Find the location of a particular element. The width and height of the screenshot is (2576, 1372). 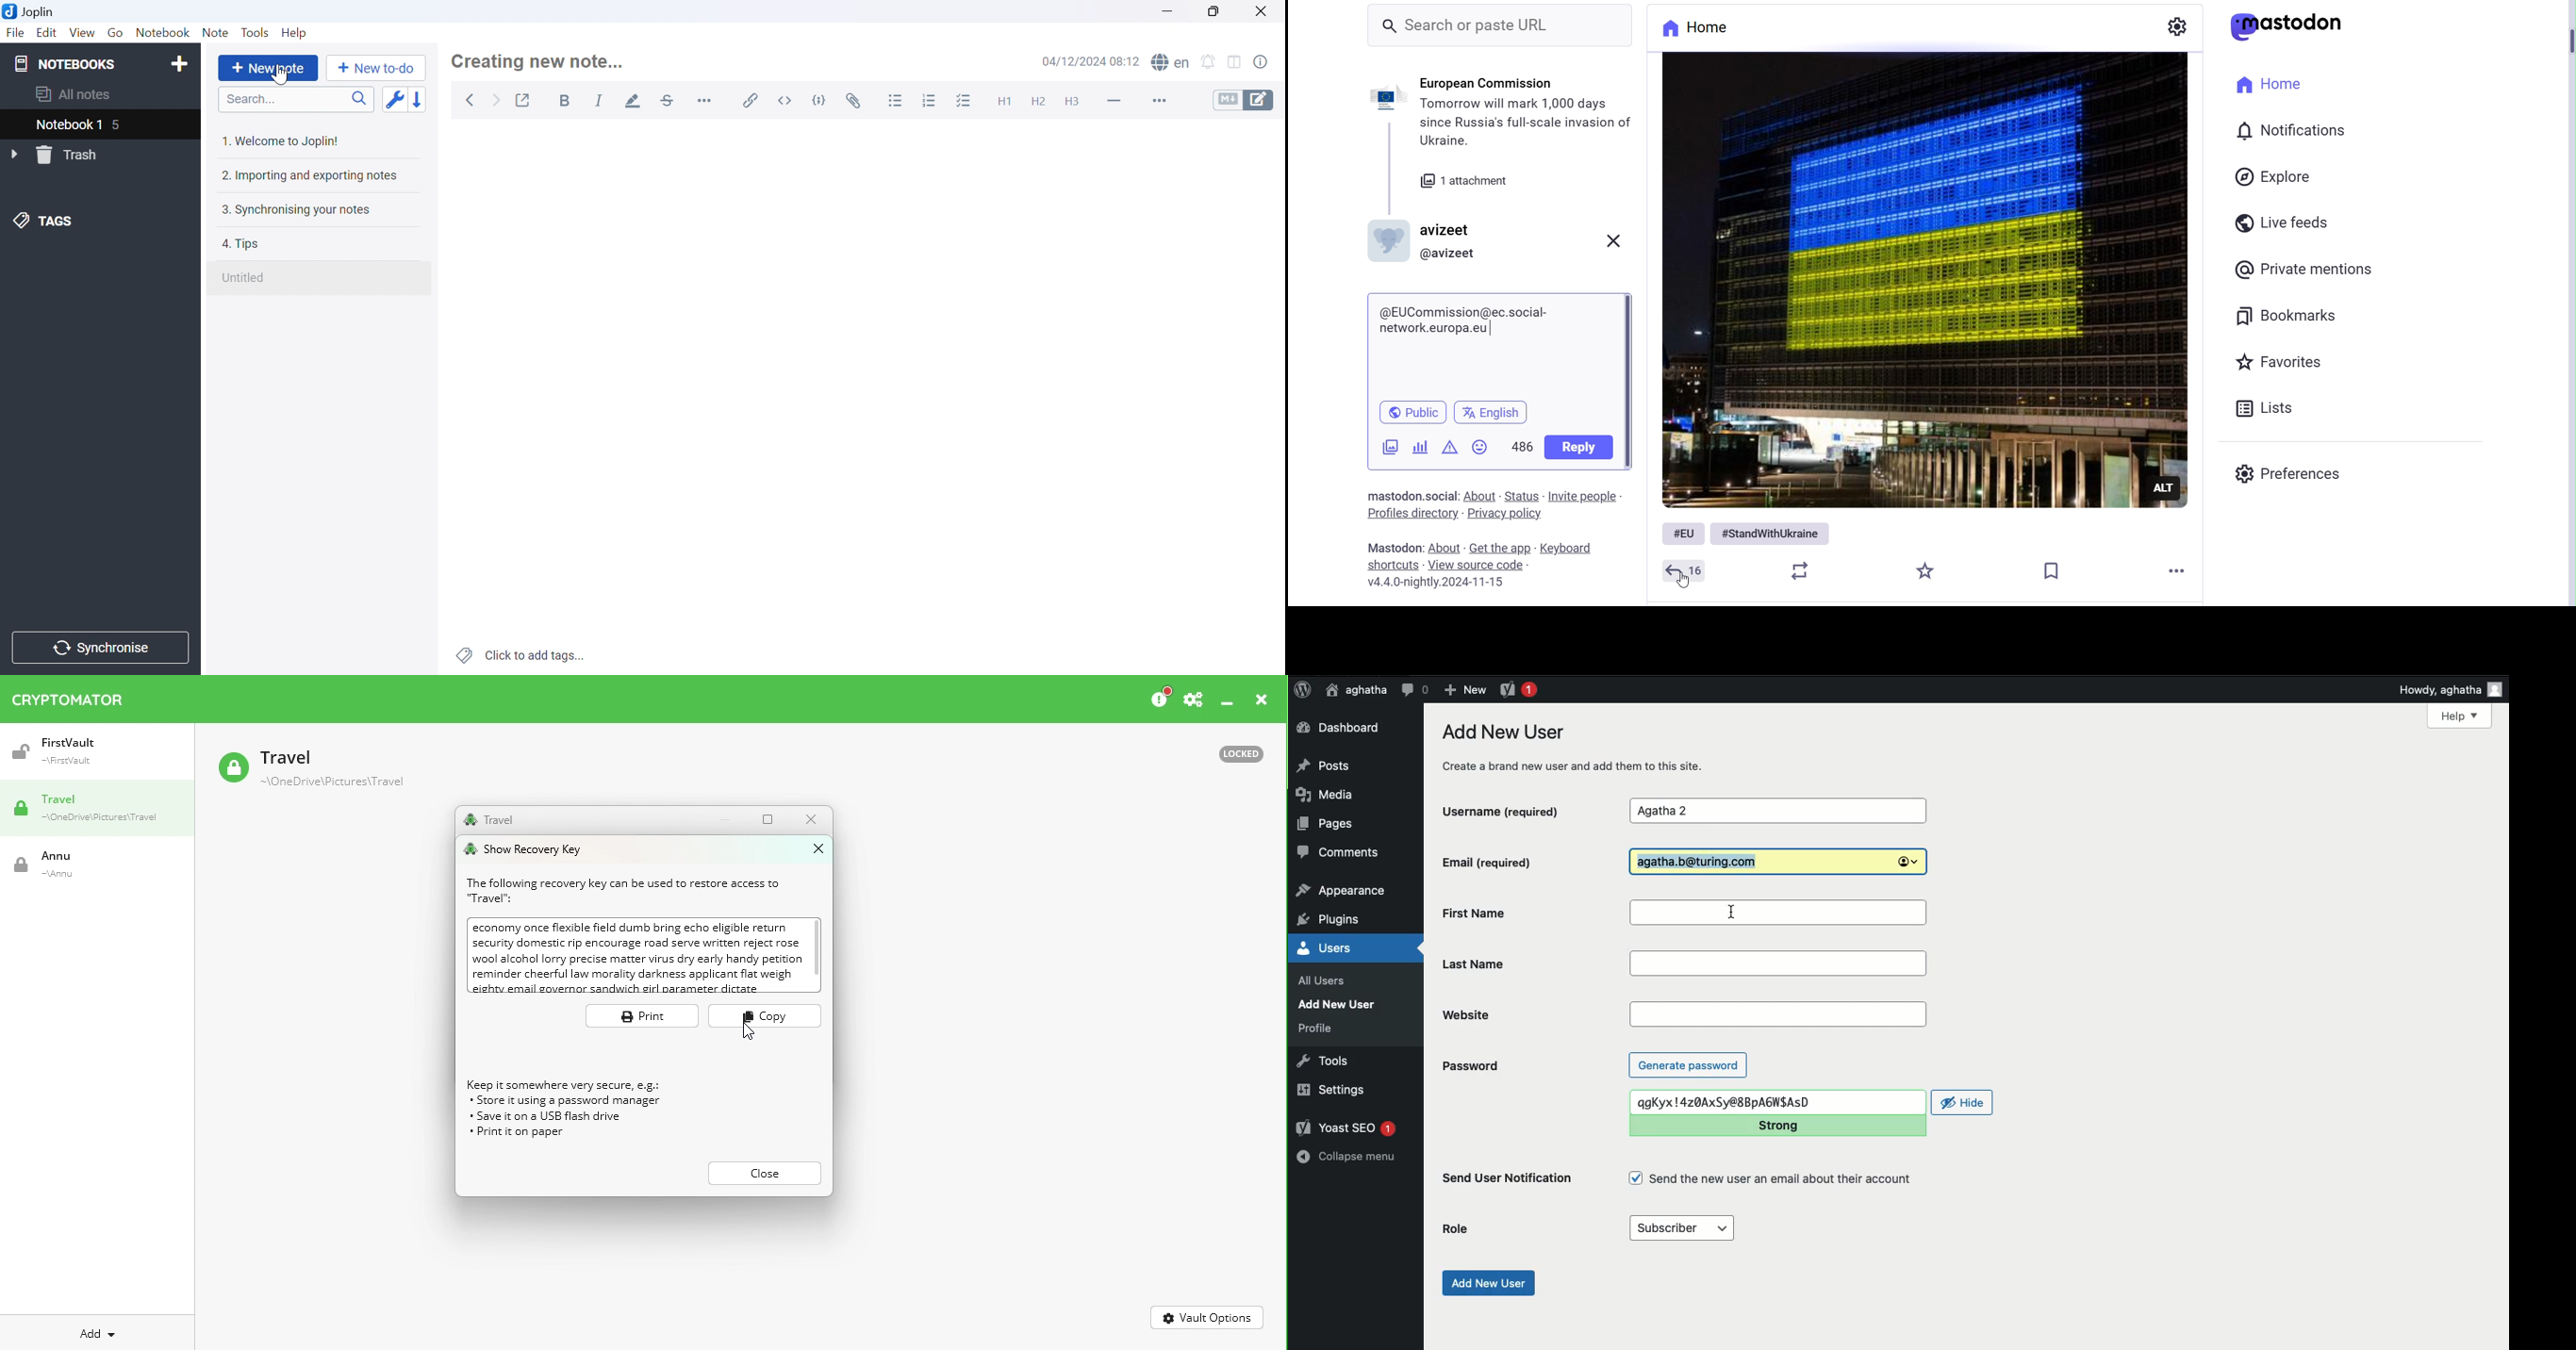

Heading 2 is located at coordinates (1040, 100).